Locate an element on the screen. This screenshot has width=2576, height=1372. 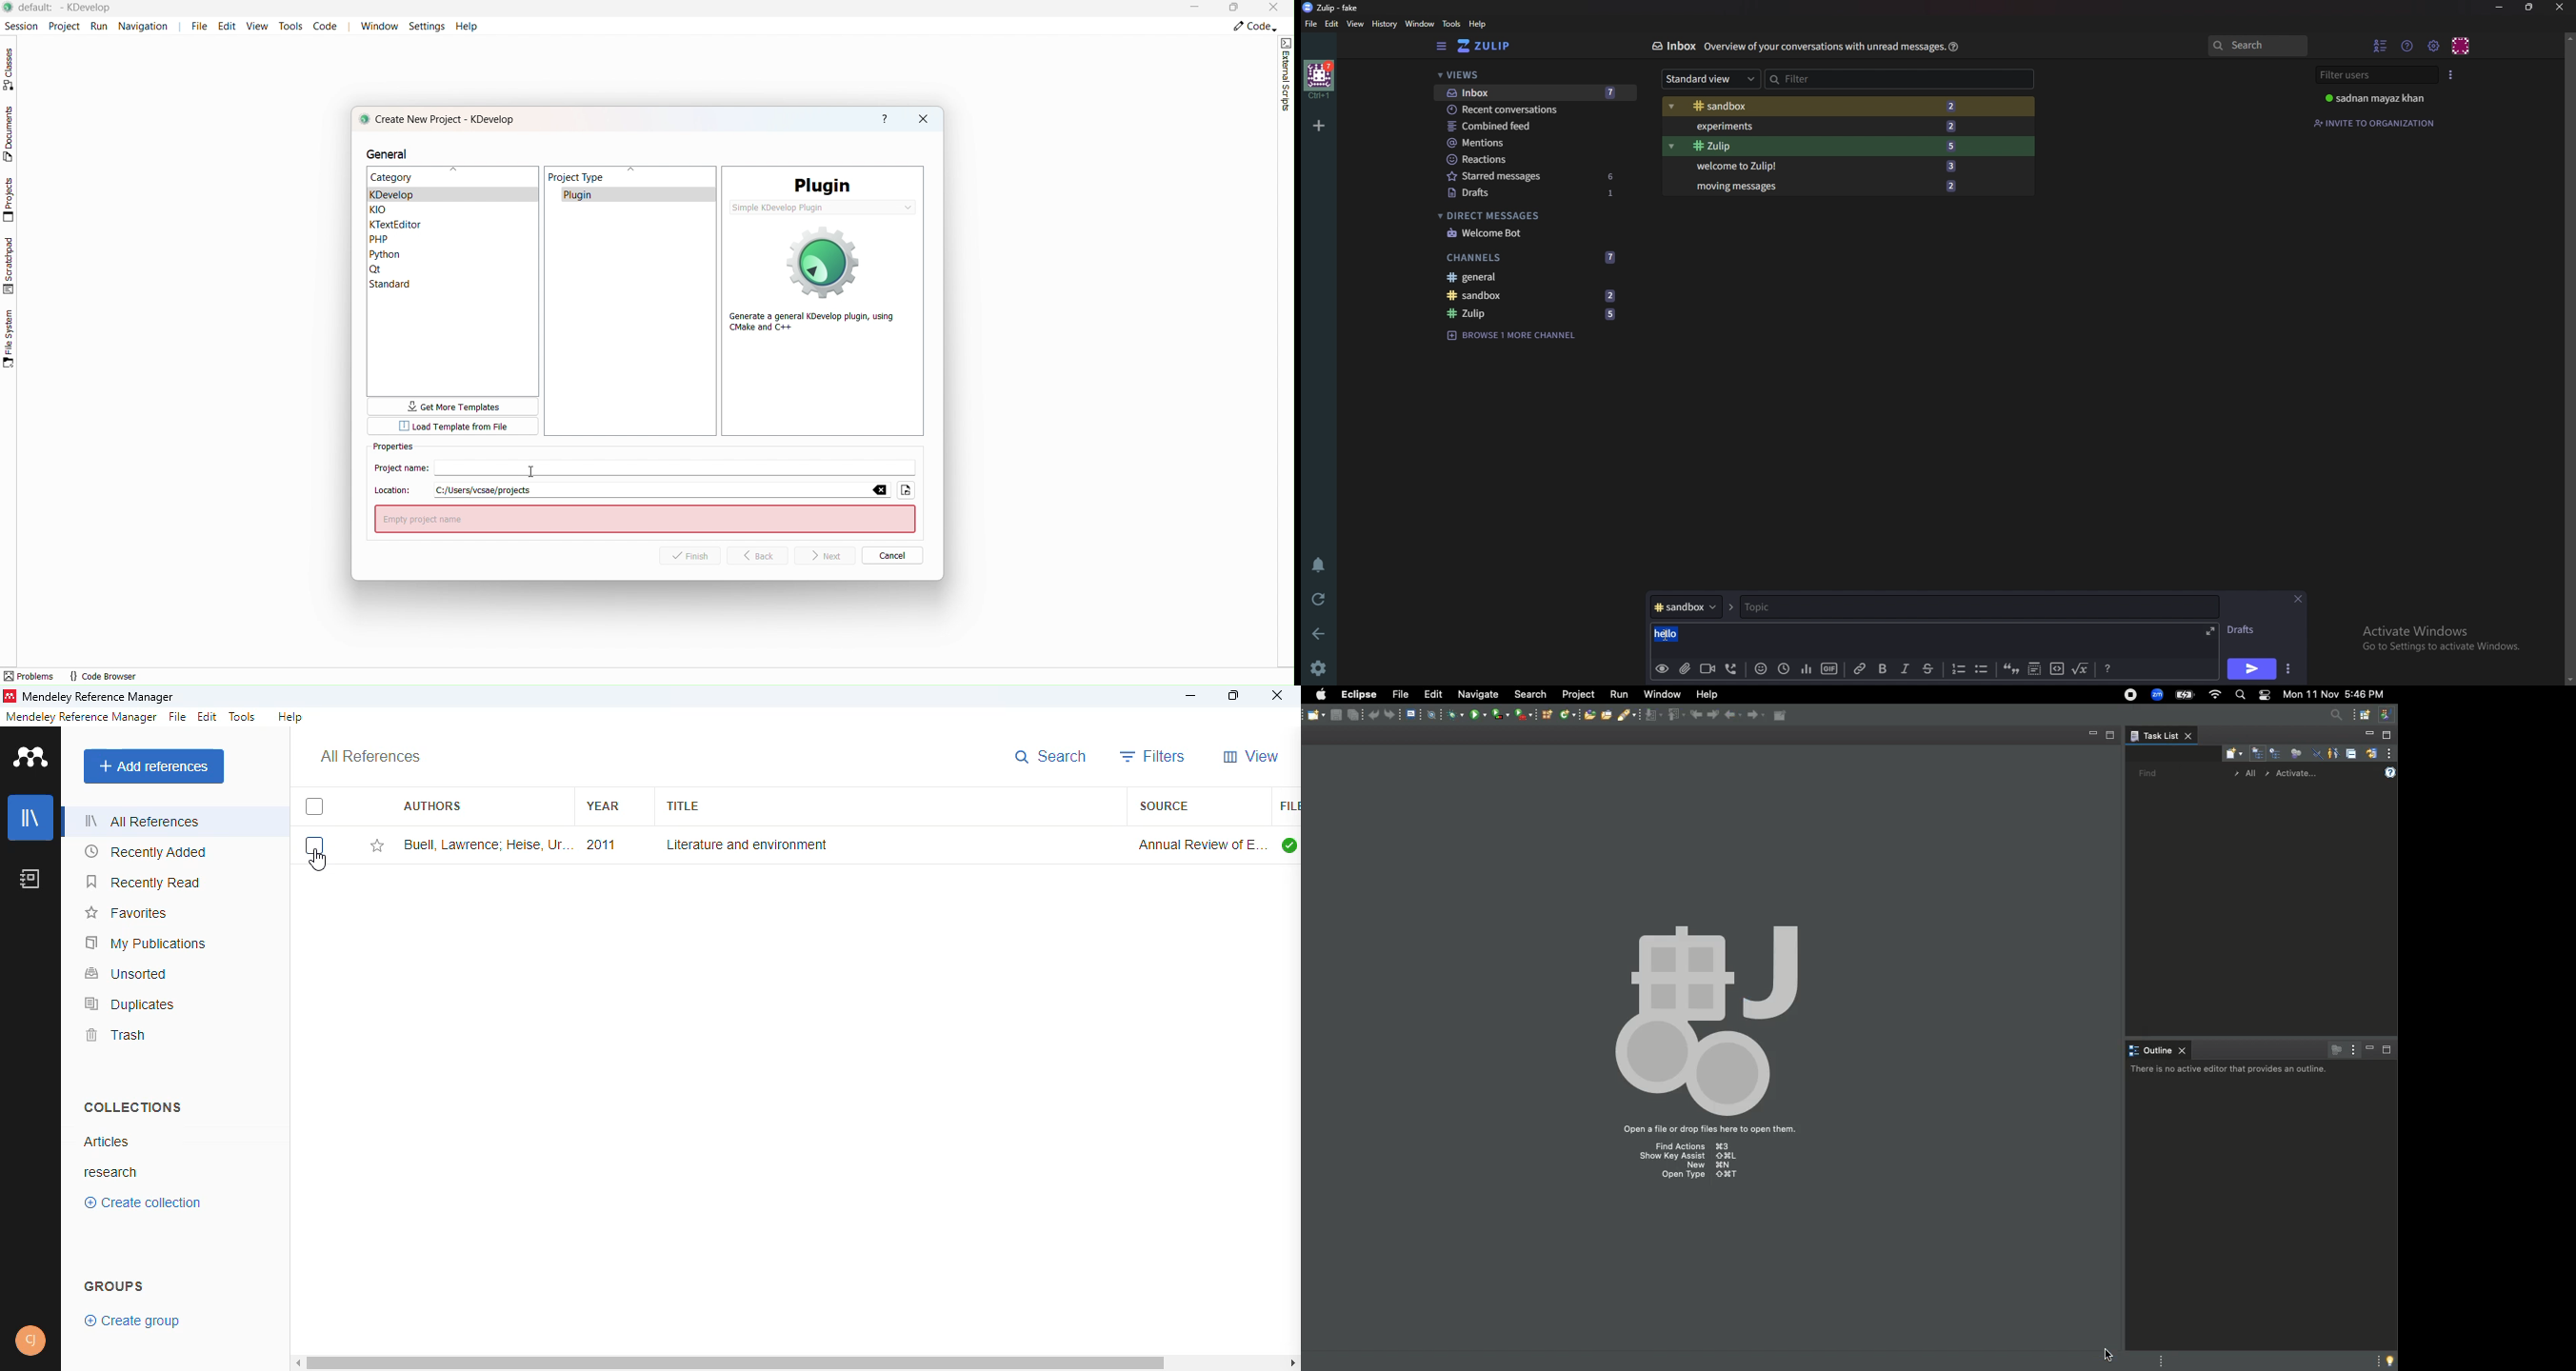
Resize is located at coordinates (2531, 7).